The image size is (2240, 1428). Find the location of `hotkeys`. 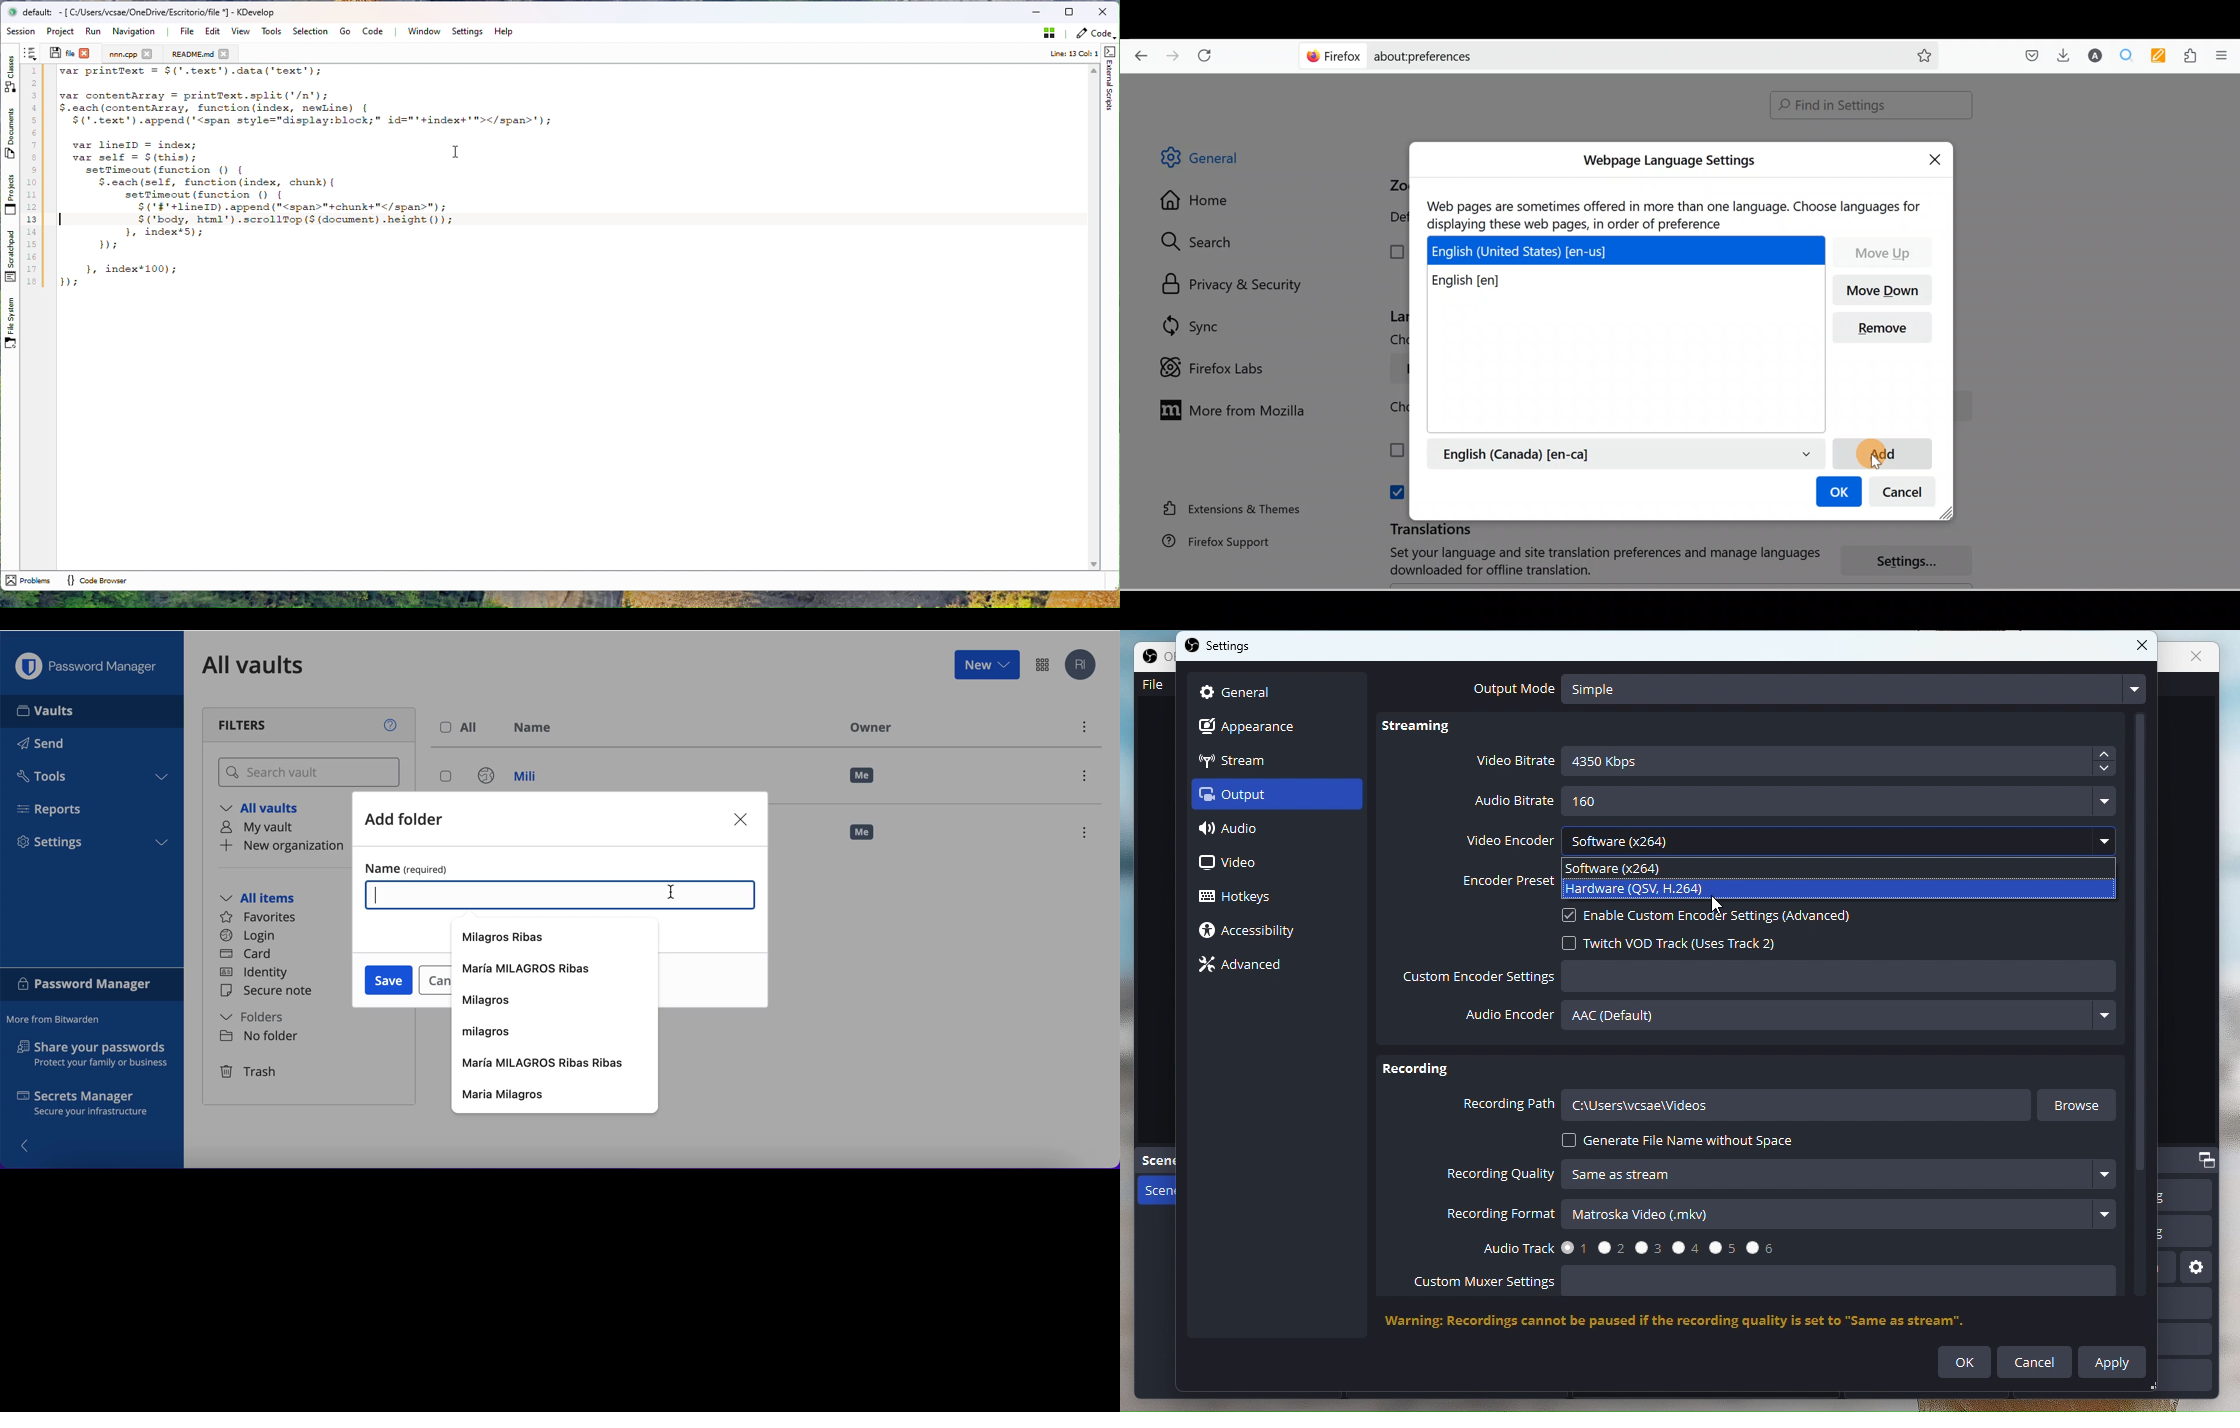

hotkeys is located at coordinates (1251, 894).